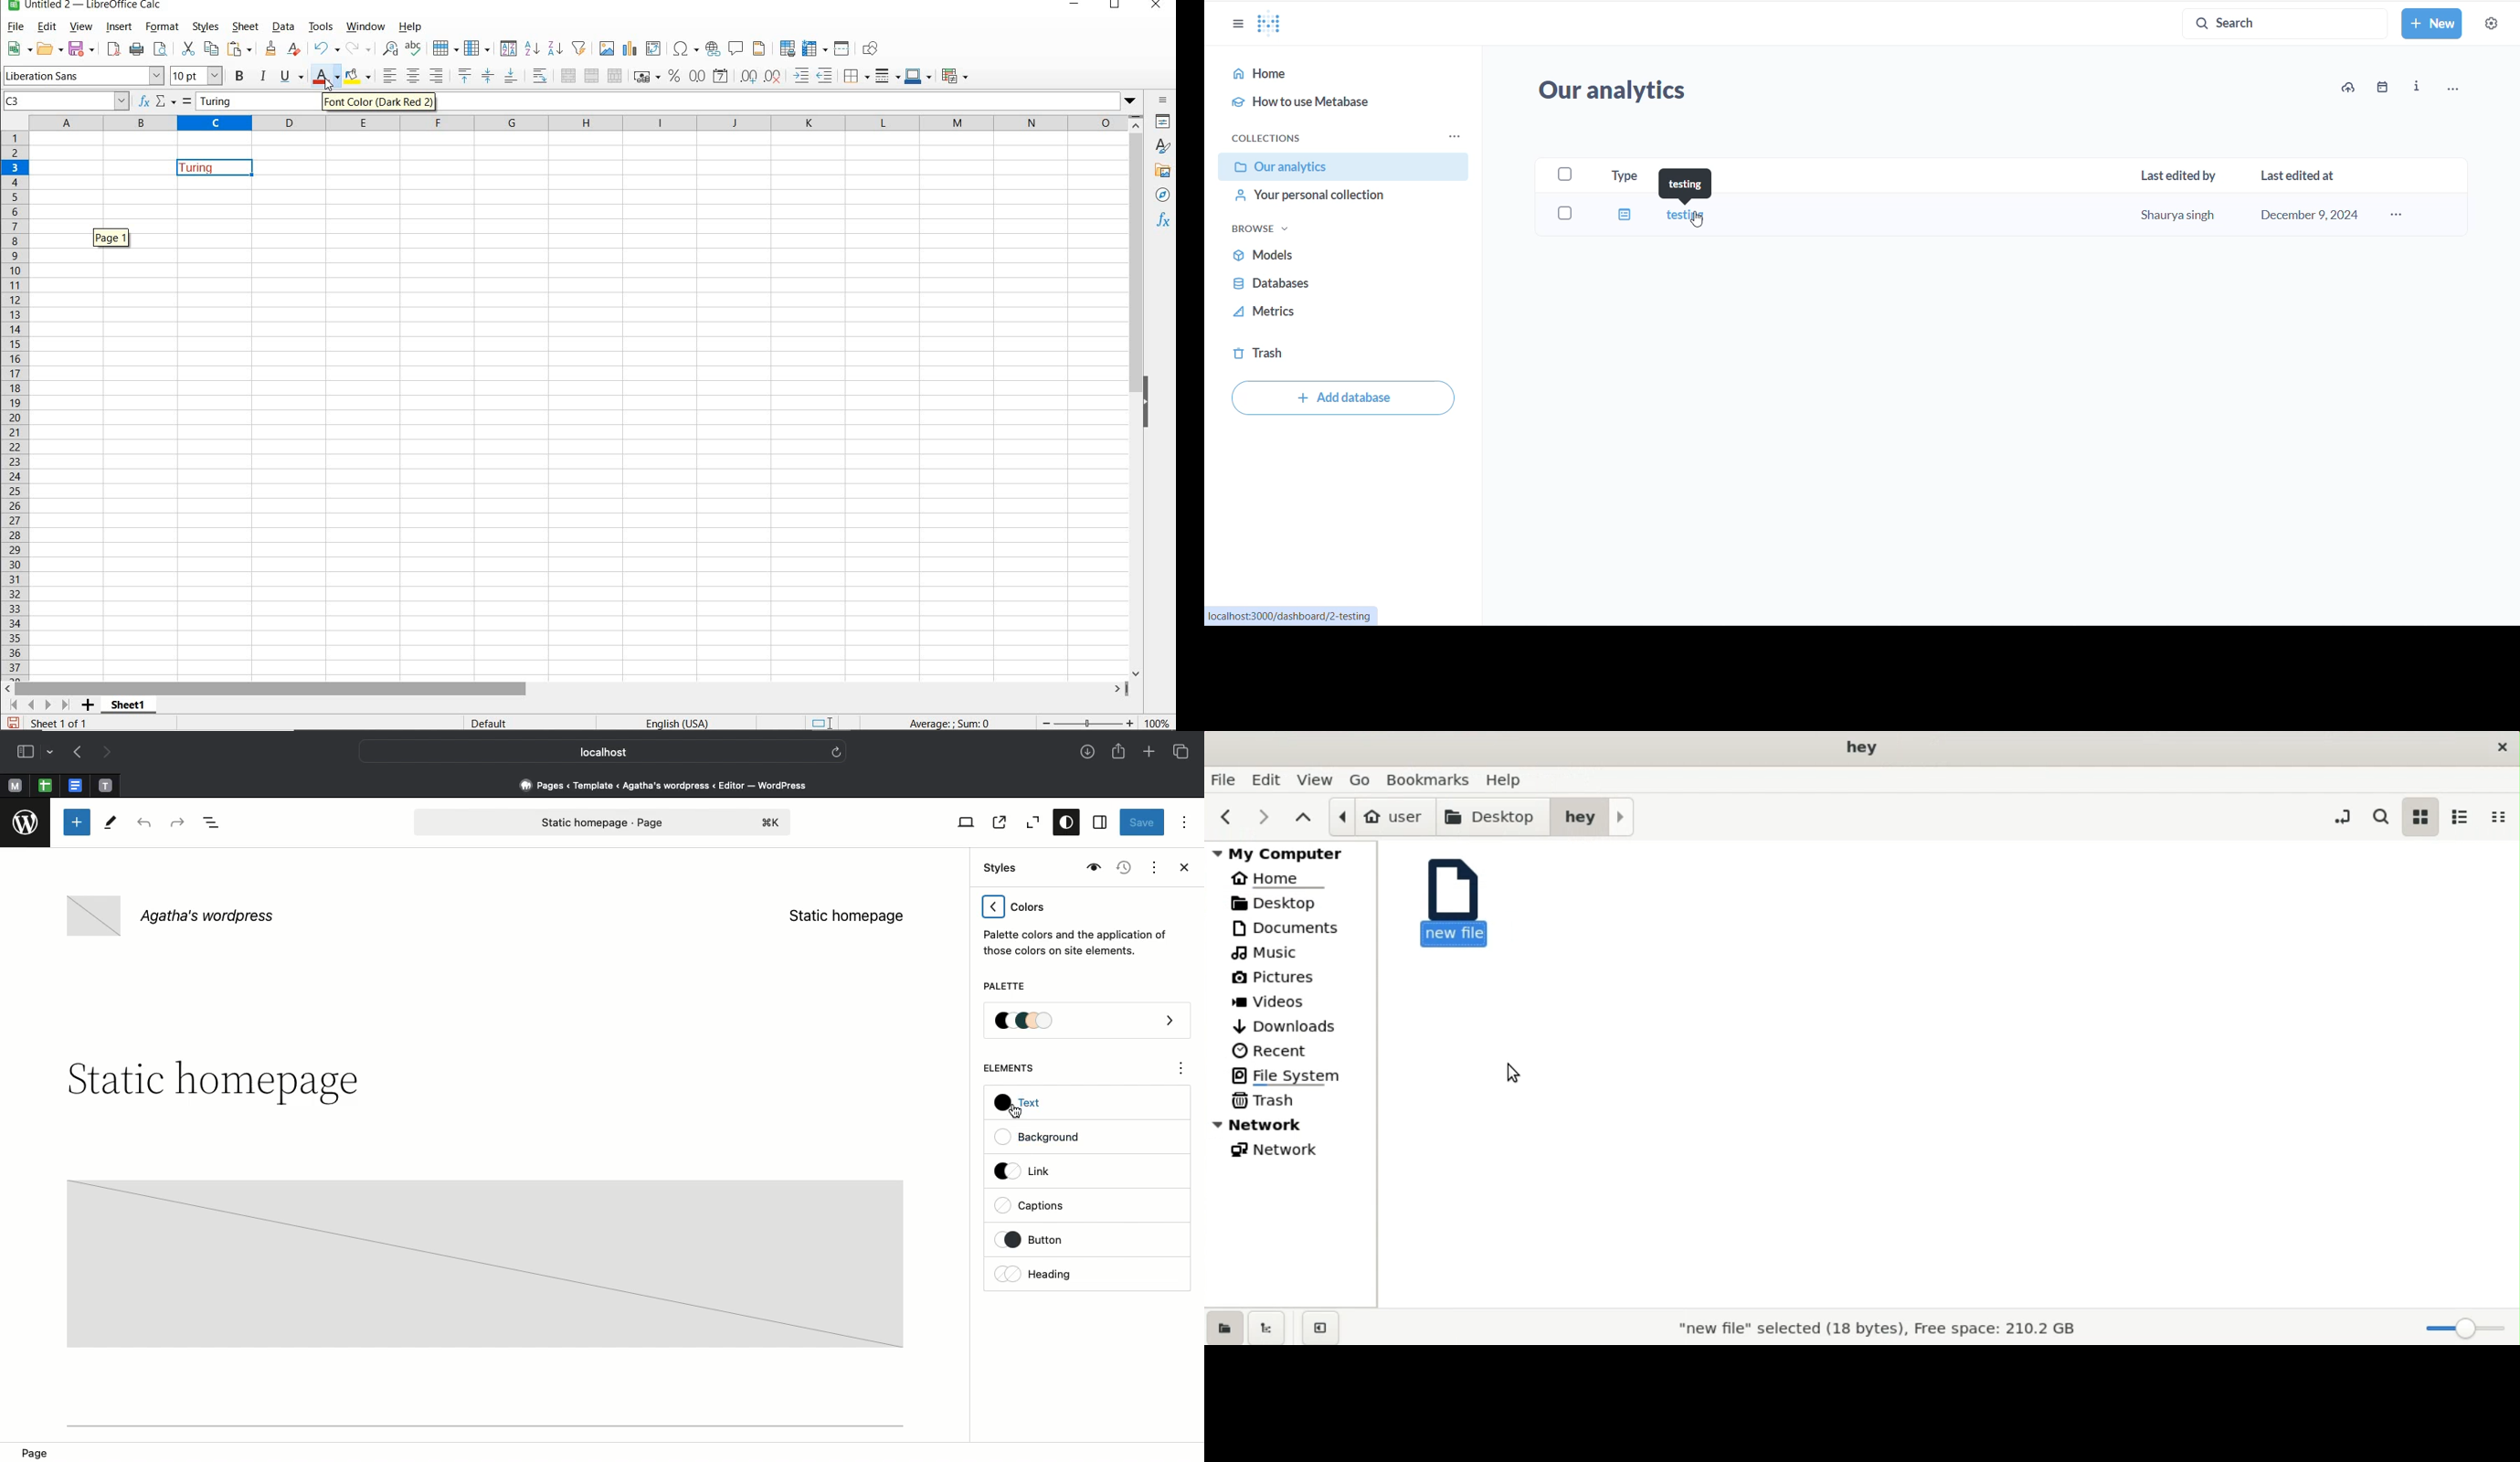 This screenshot has height=1484, width=2520. What do you see at coordinates (737, 47) in the screenshot?
I see `INSERT COMMENT` at bounding box center [737, 47].